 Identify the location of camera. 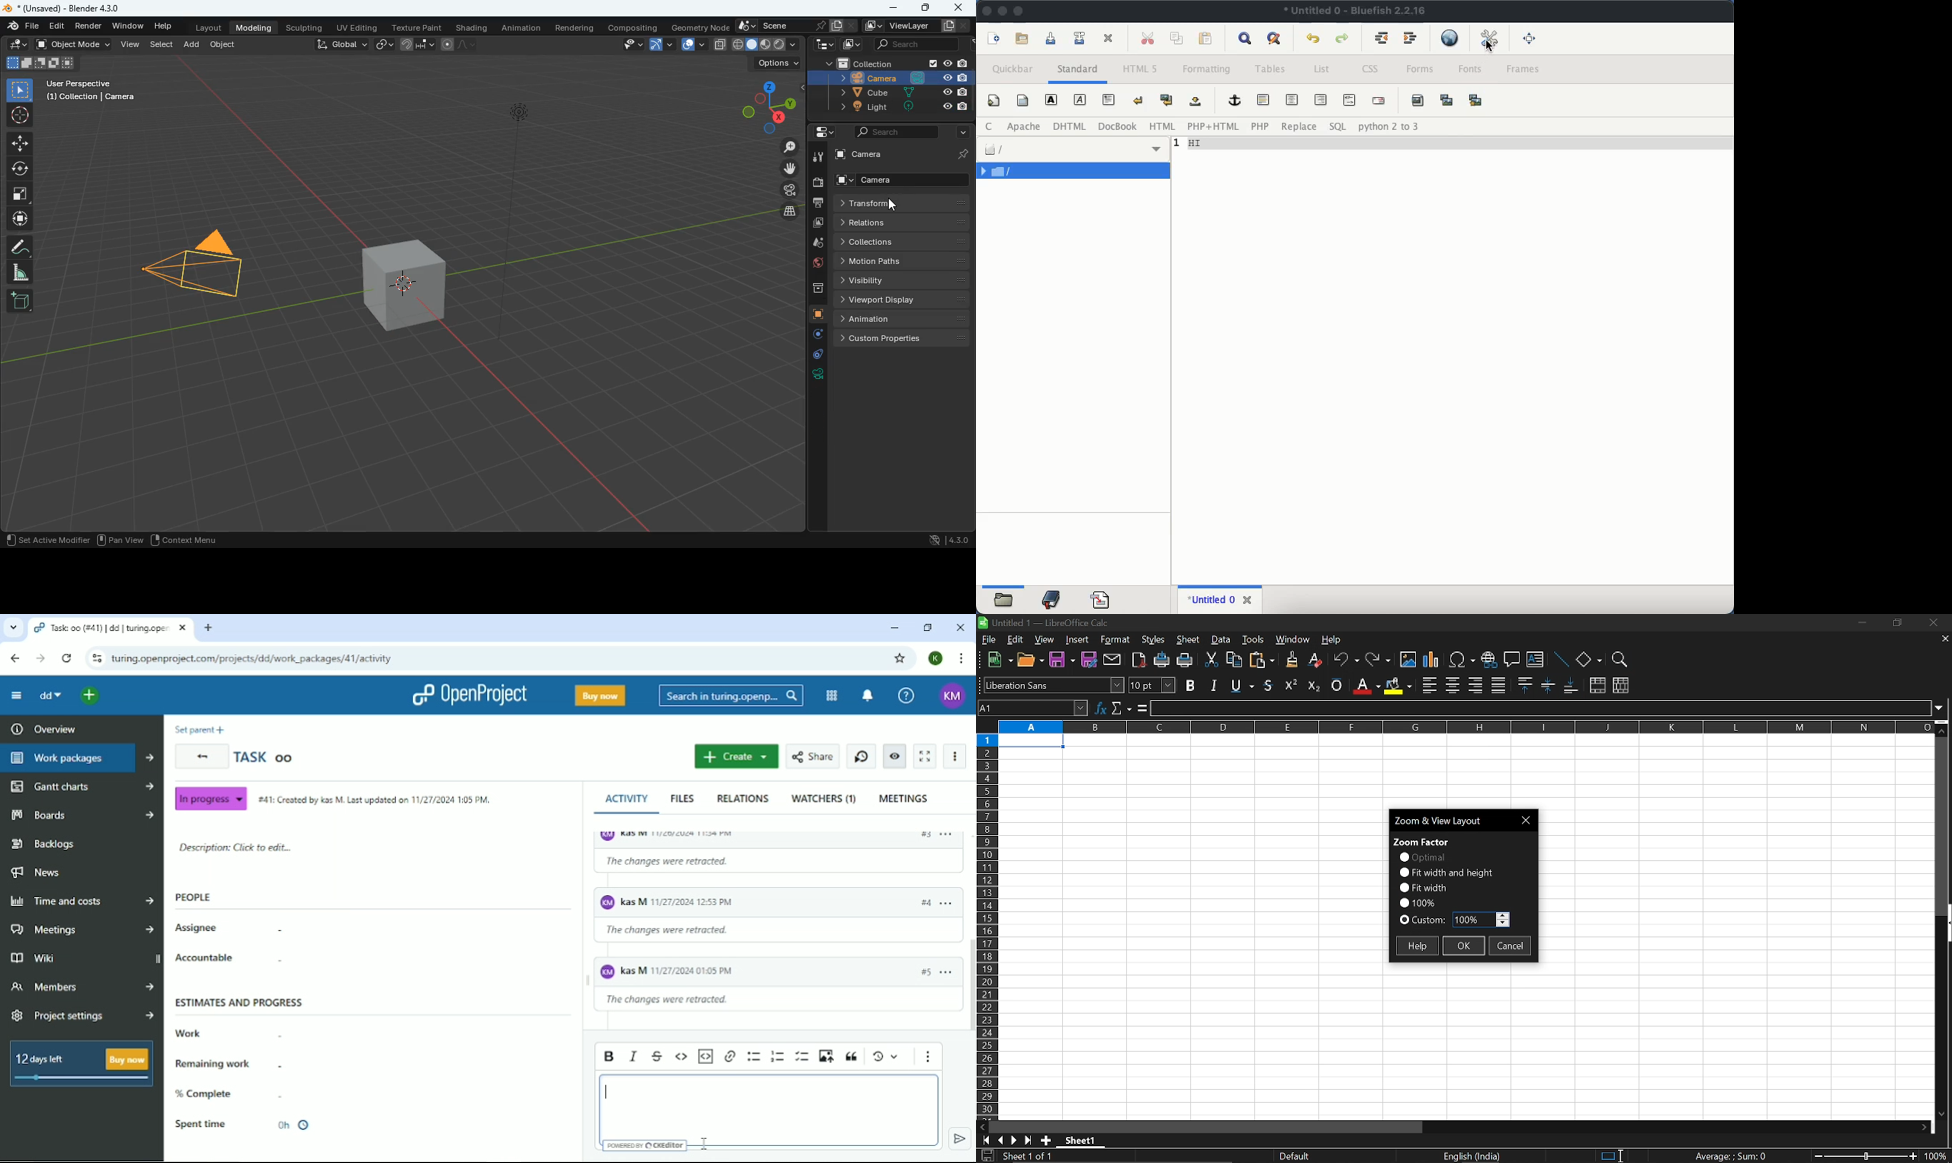
(890, 79).